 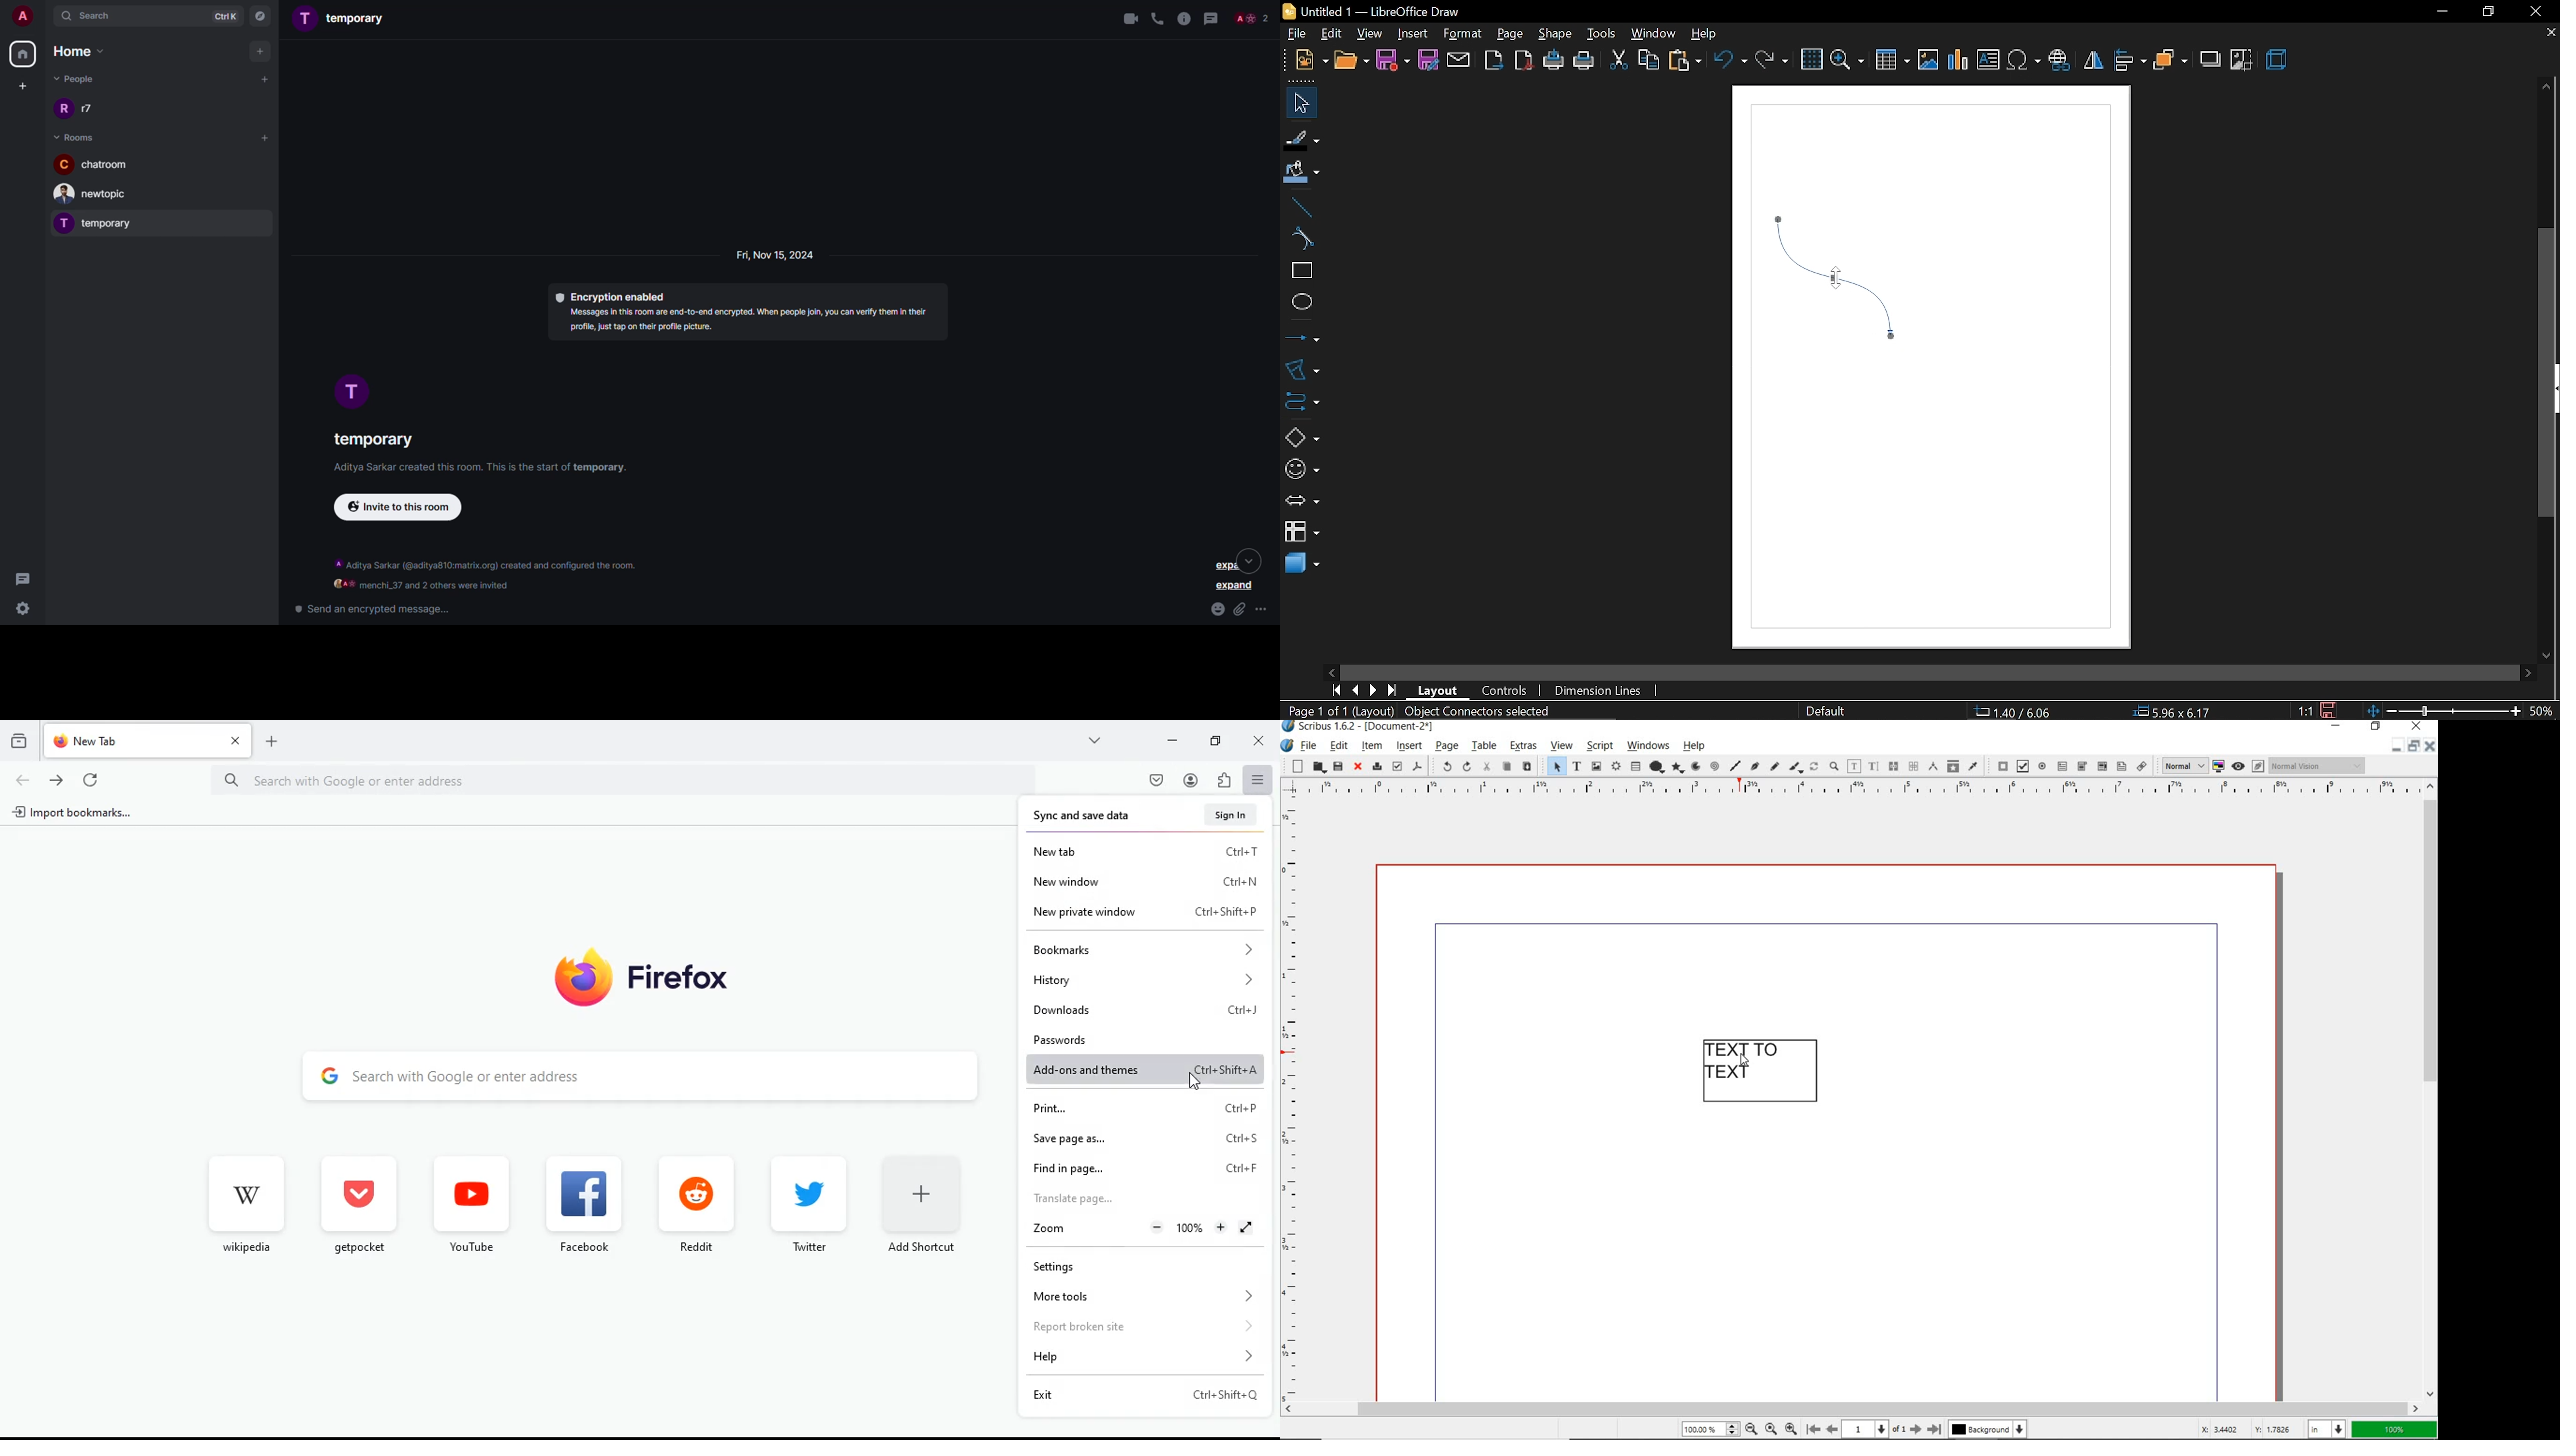 I want to click on minimize, so click(x=1168, y=739).